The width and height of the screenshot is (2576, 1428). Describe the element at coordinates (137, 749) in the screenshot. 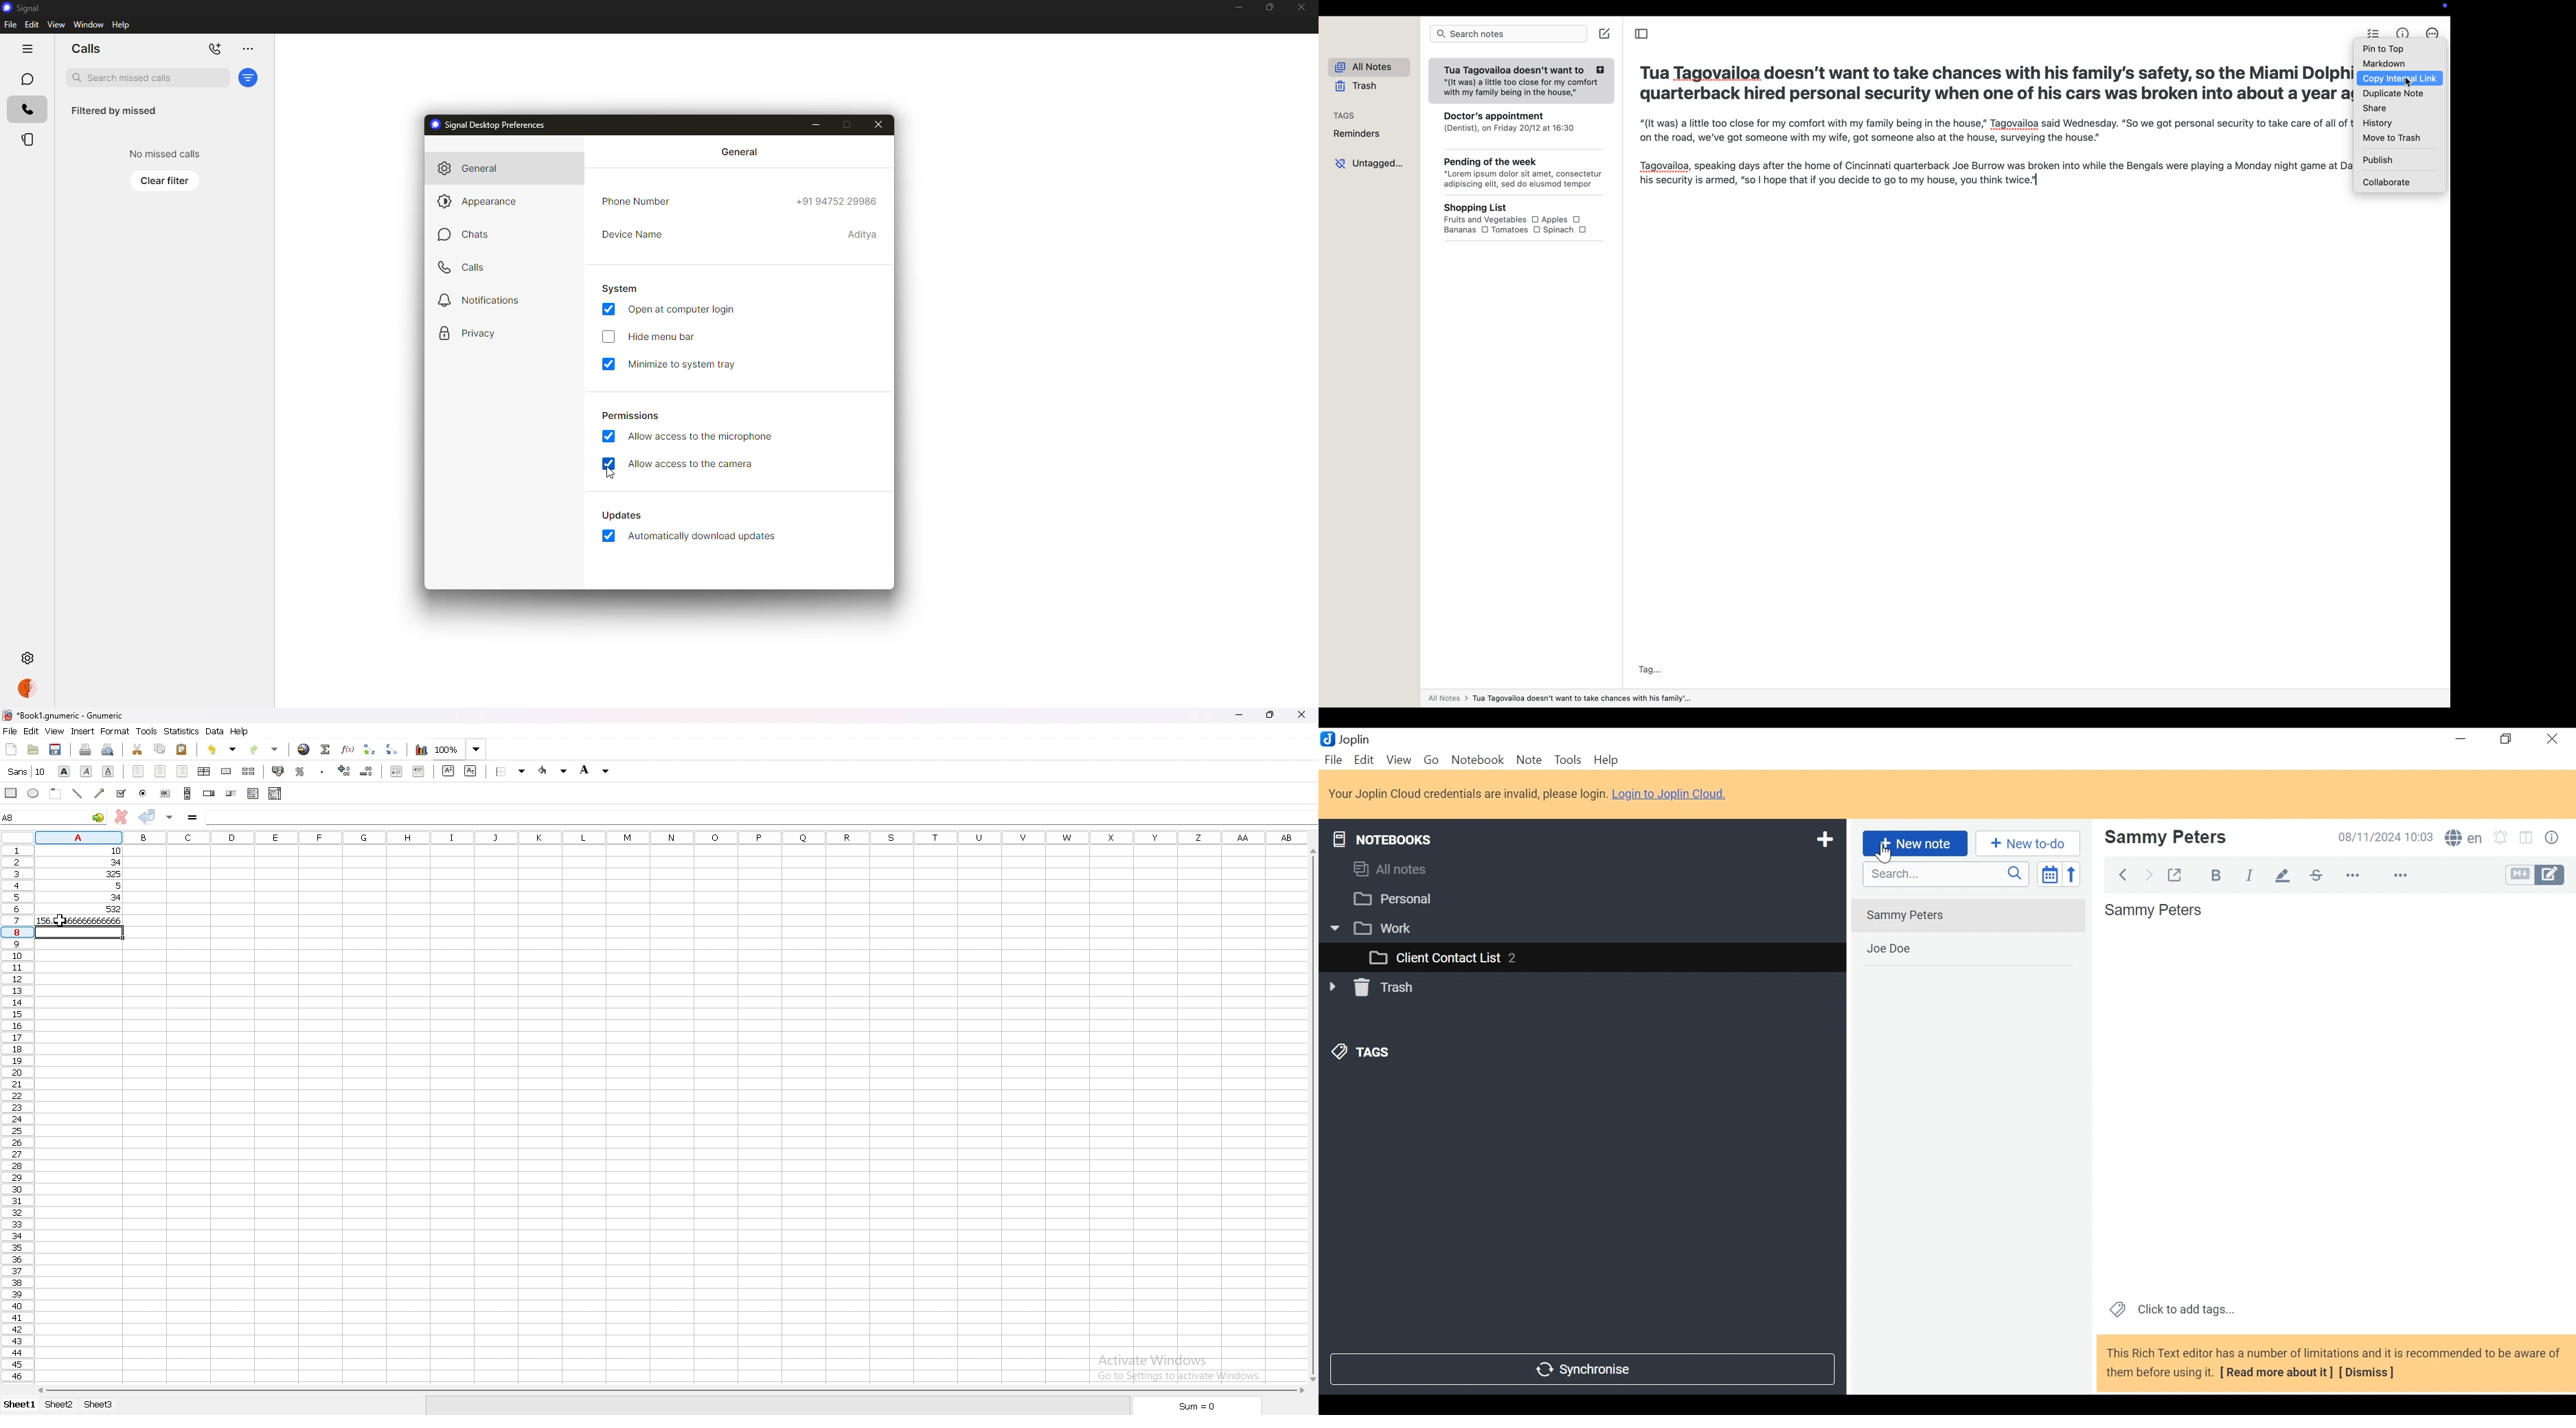

I see `cut` at that location.